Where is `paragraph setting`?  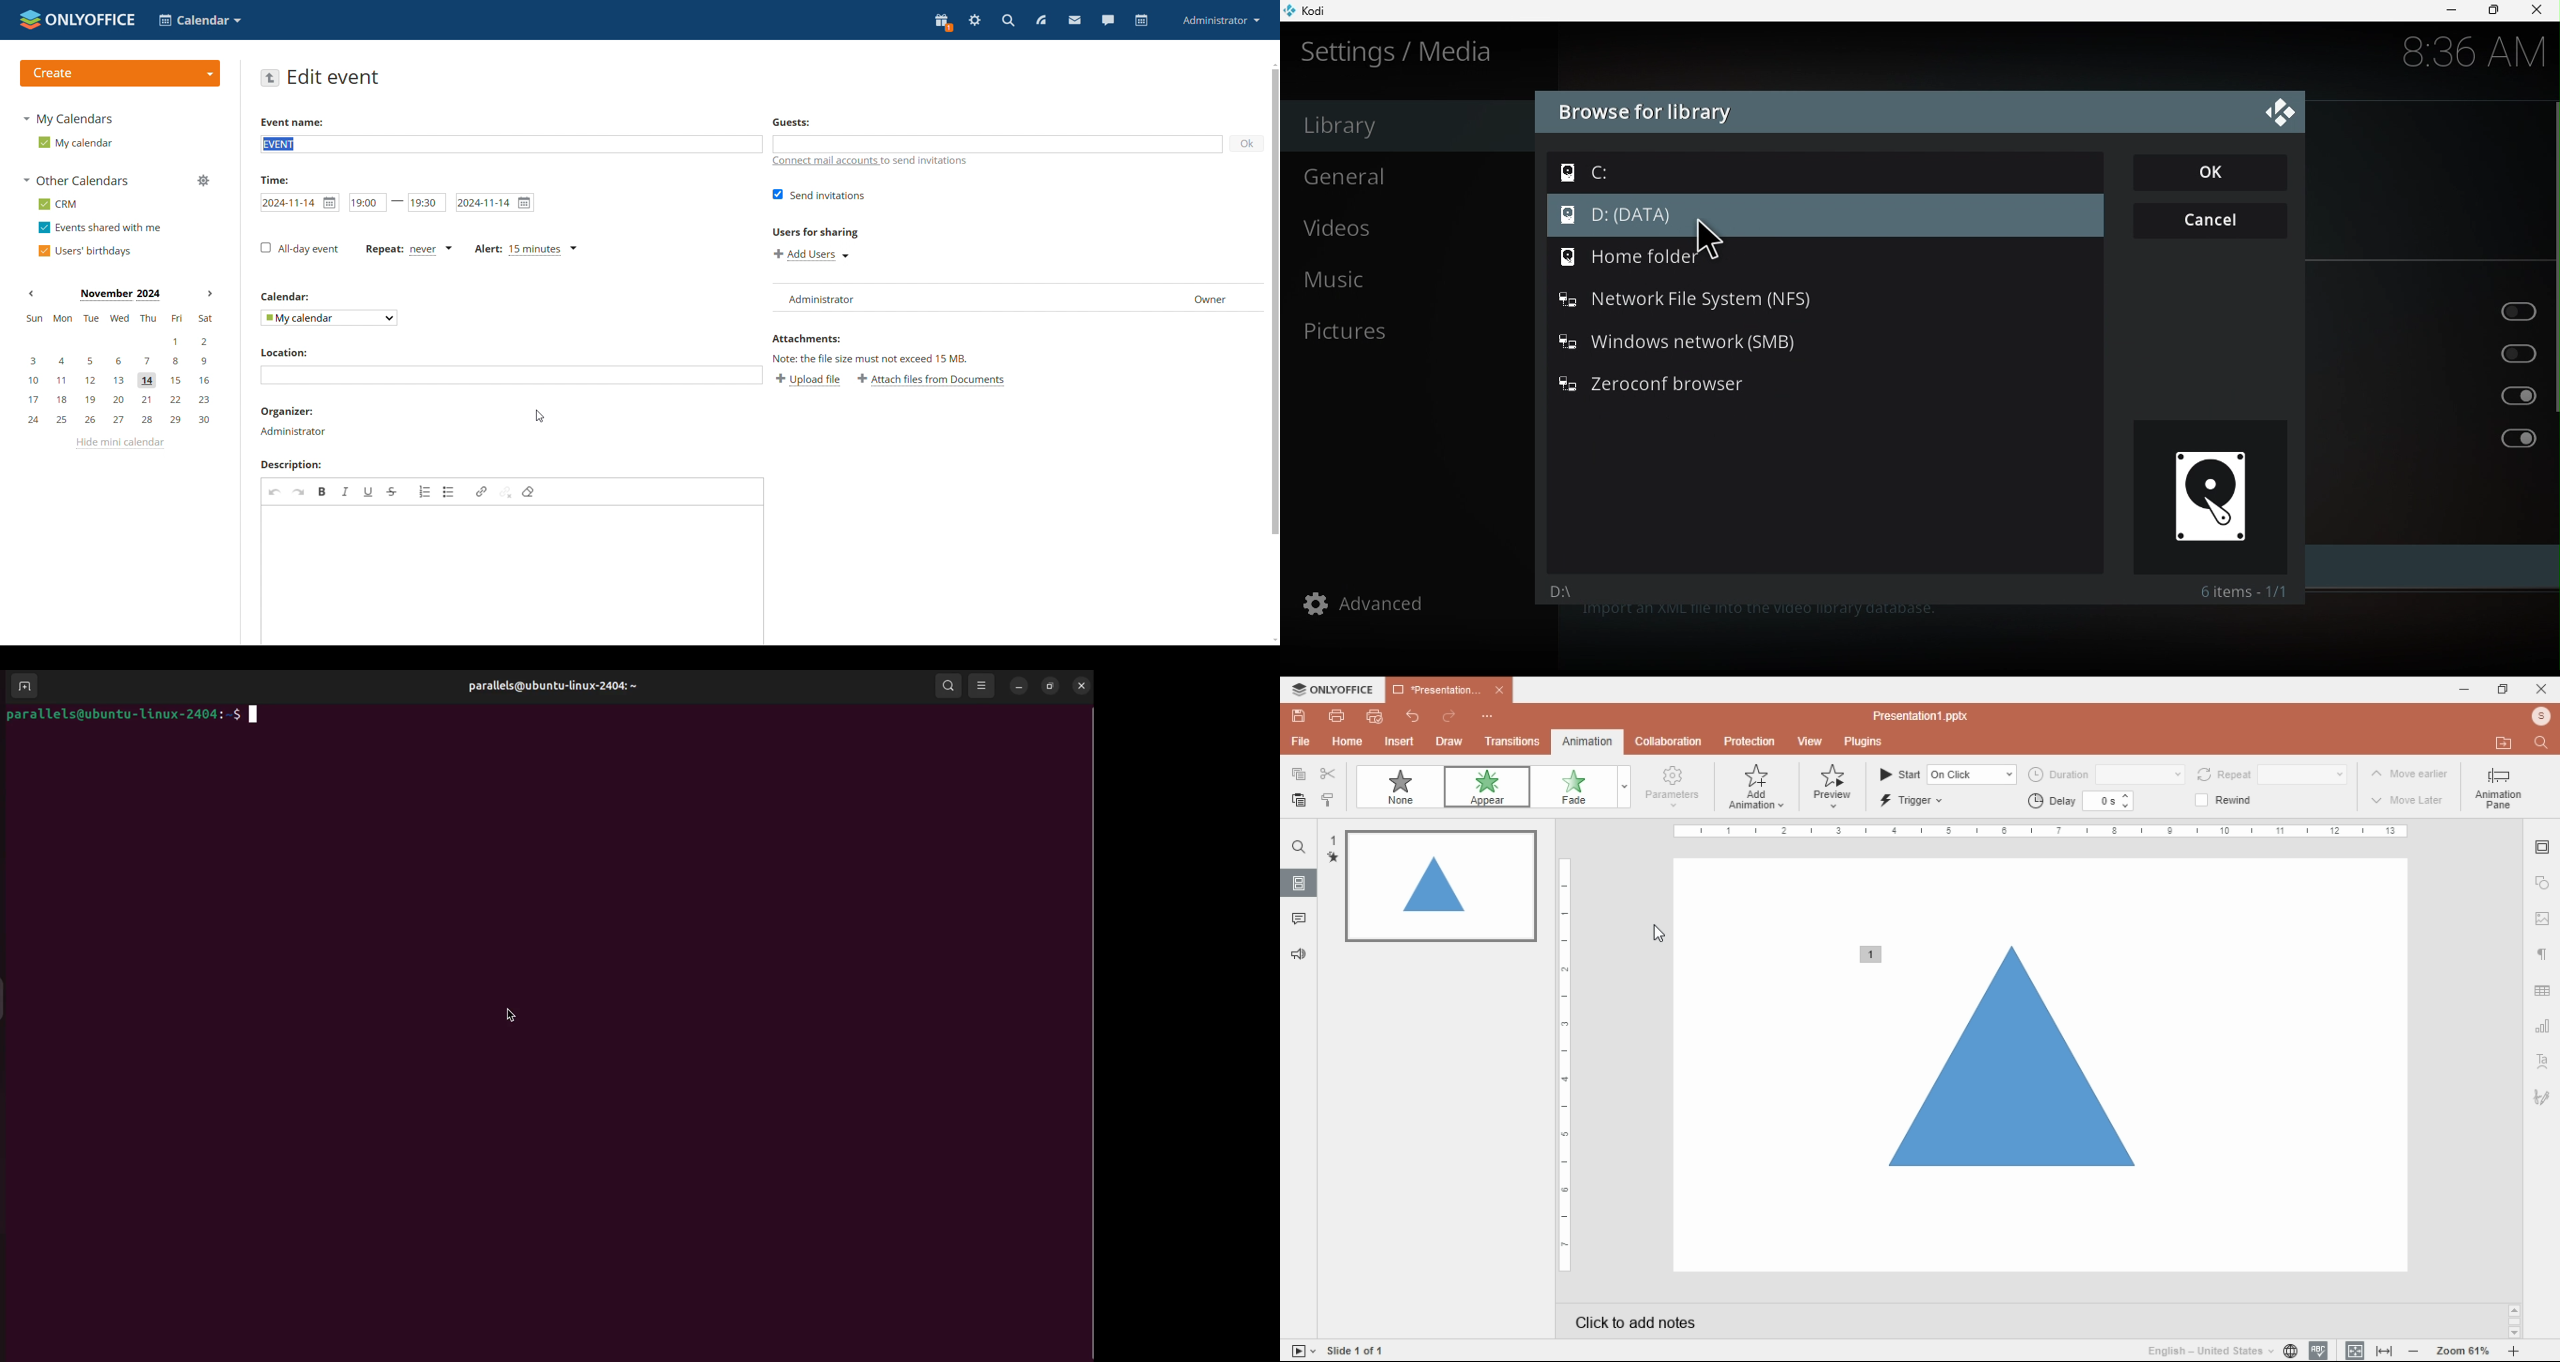
paragraph setting is located at coordinates (2546, 954).